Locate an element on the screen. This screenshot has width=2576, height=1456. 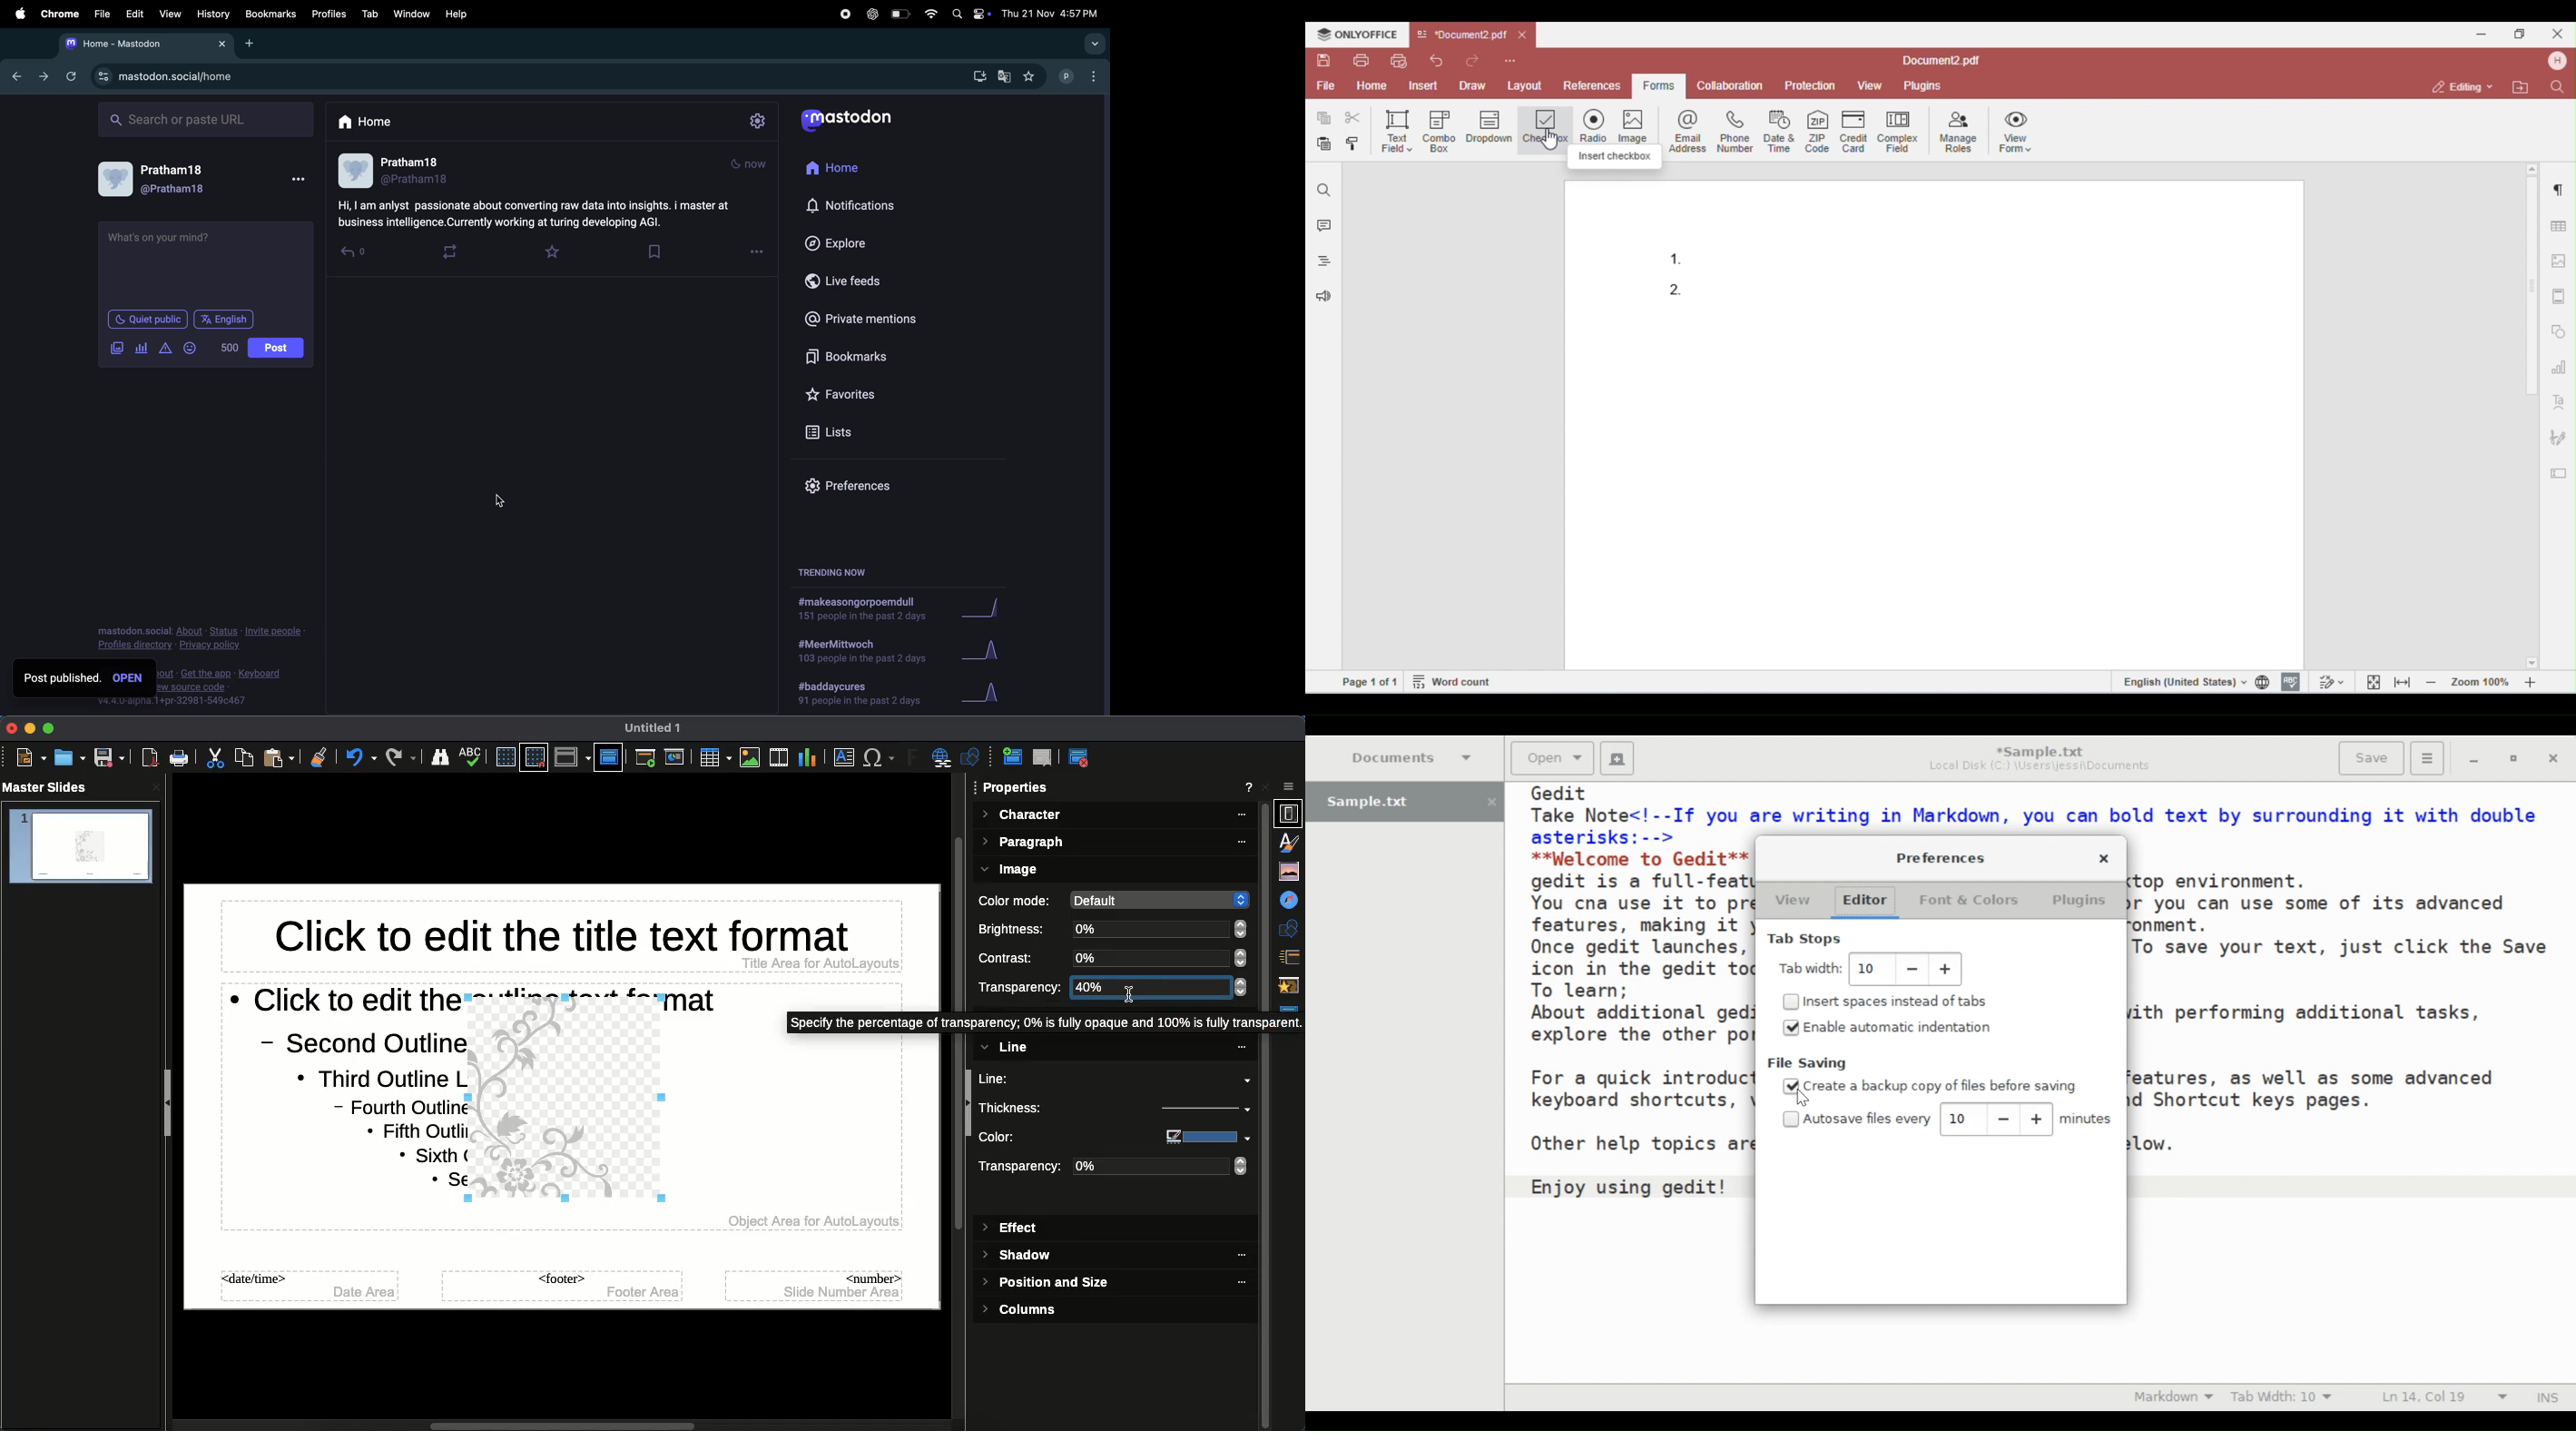
Properties is located at coordinates (1288, 814).